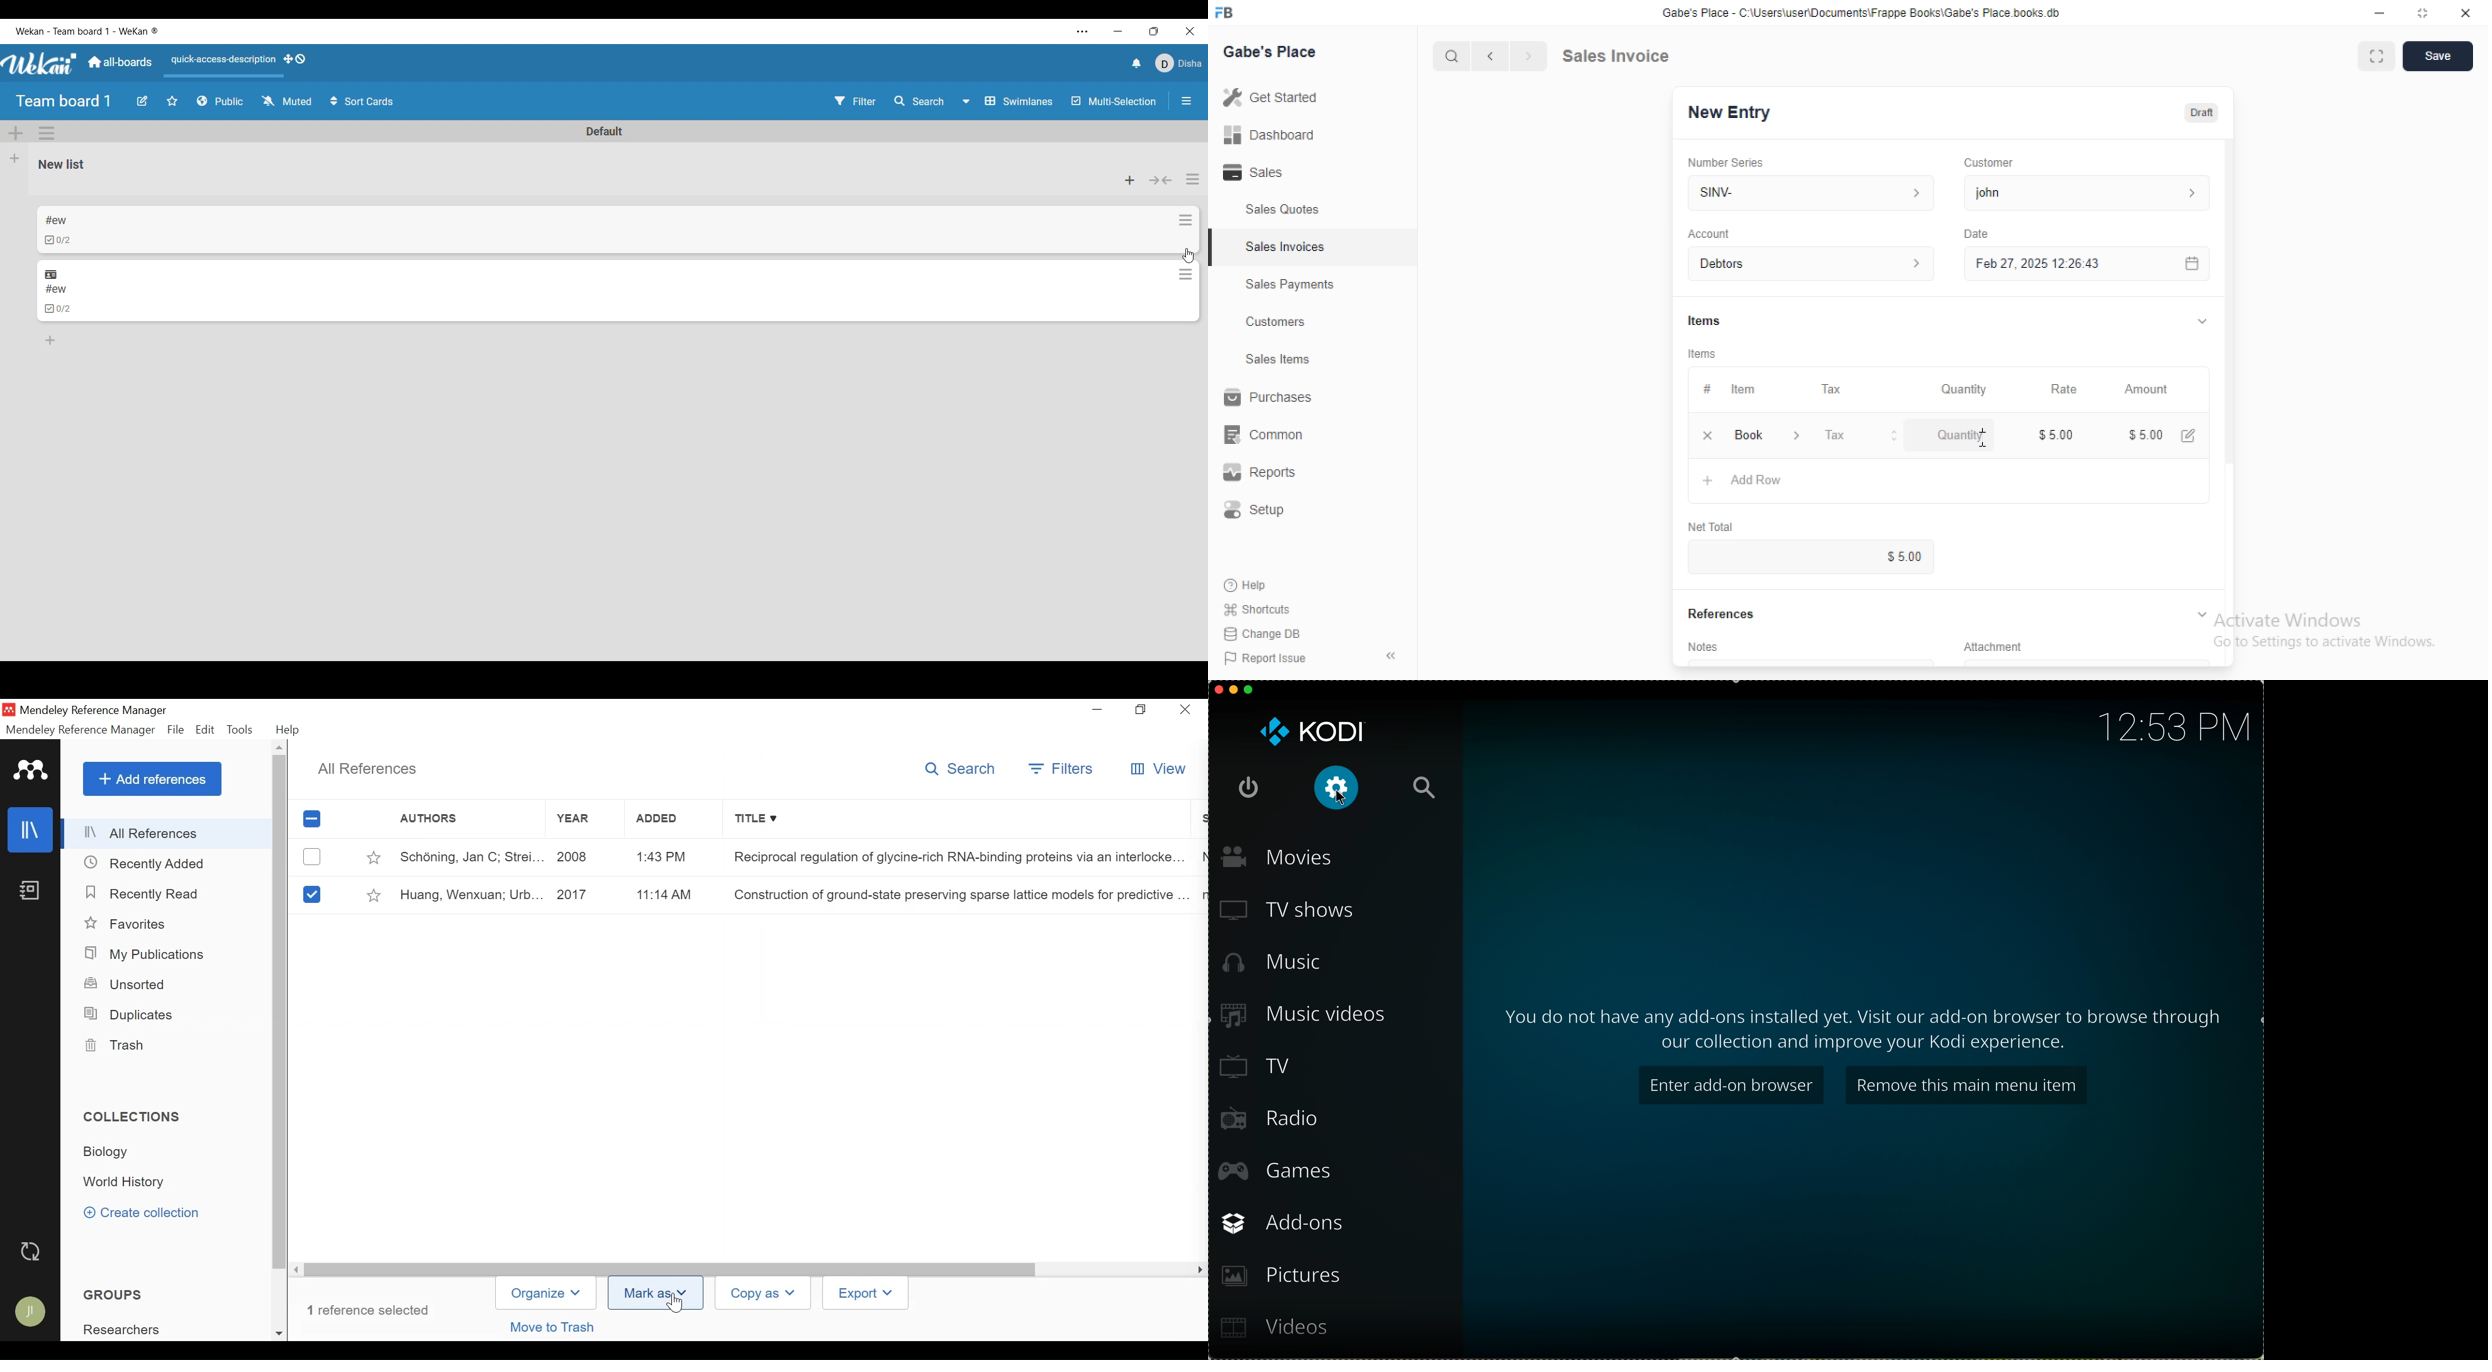 This screenshot has height=1372, width=2492. What do you see at coordinates (1186, 220) in the screenshot?
I see `Card actions` at bounding box center [1186, 220].